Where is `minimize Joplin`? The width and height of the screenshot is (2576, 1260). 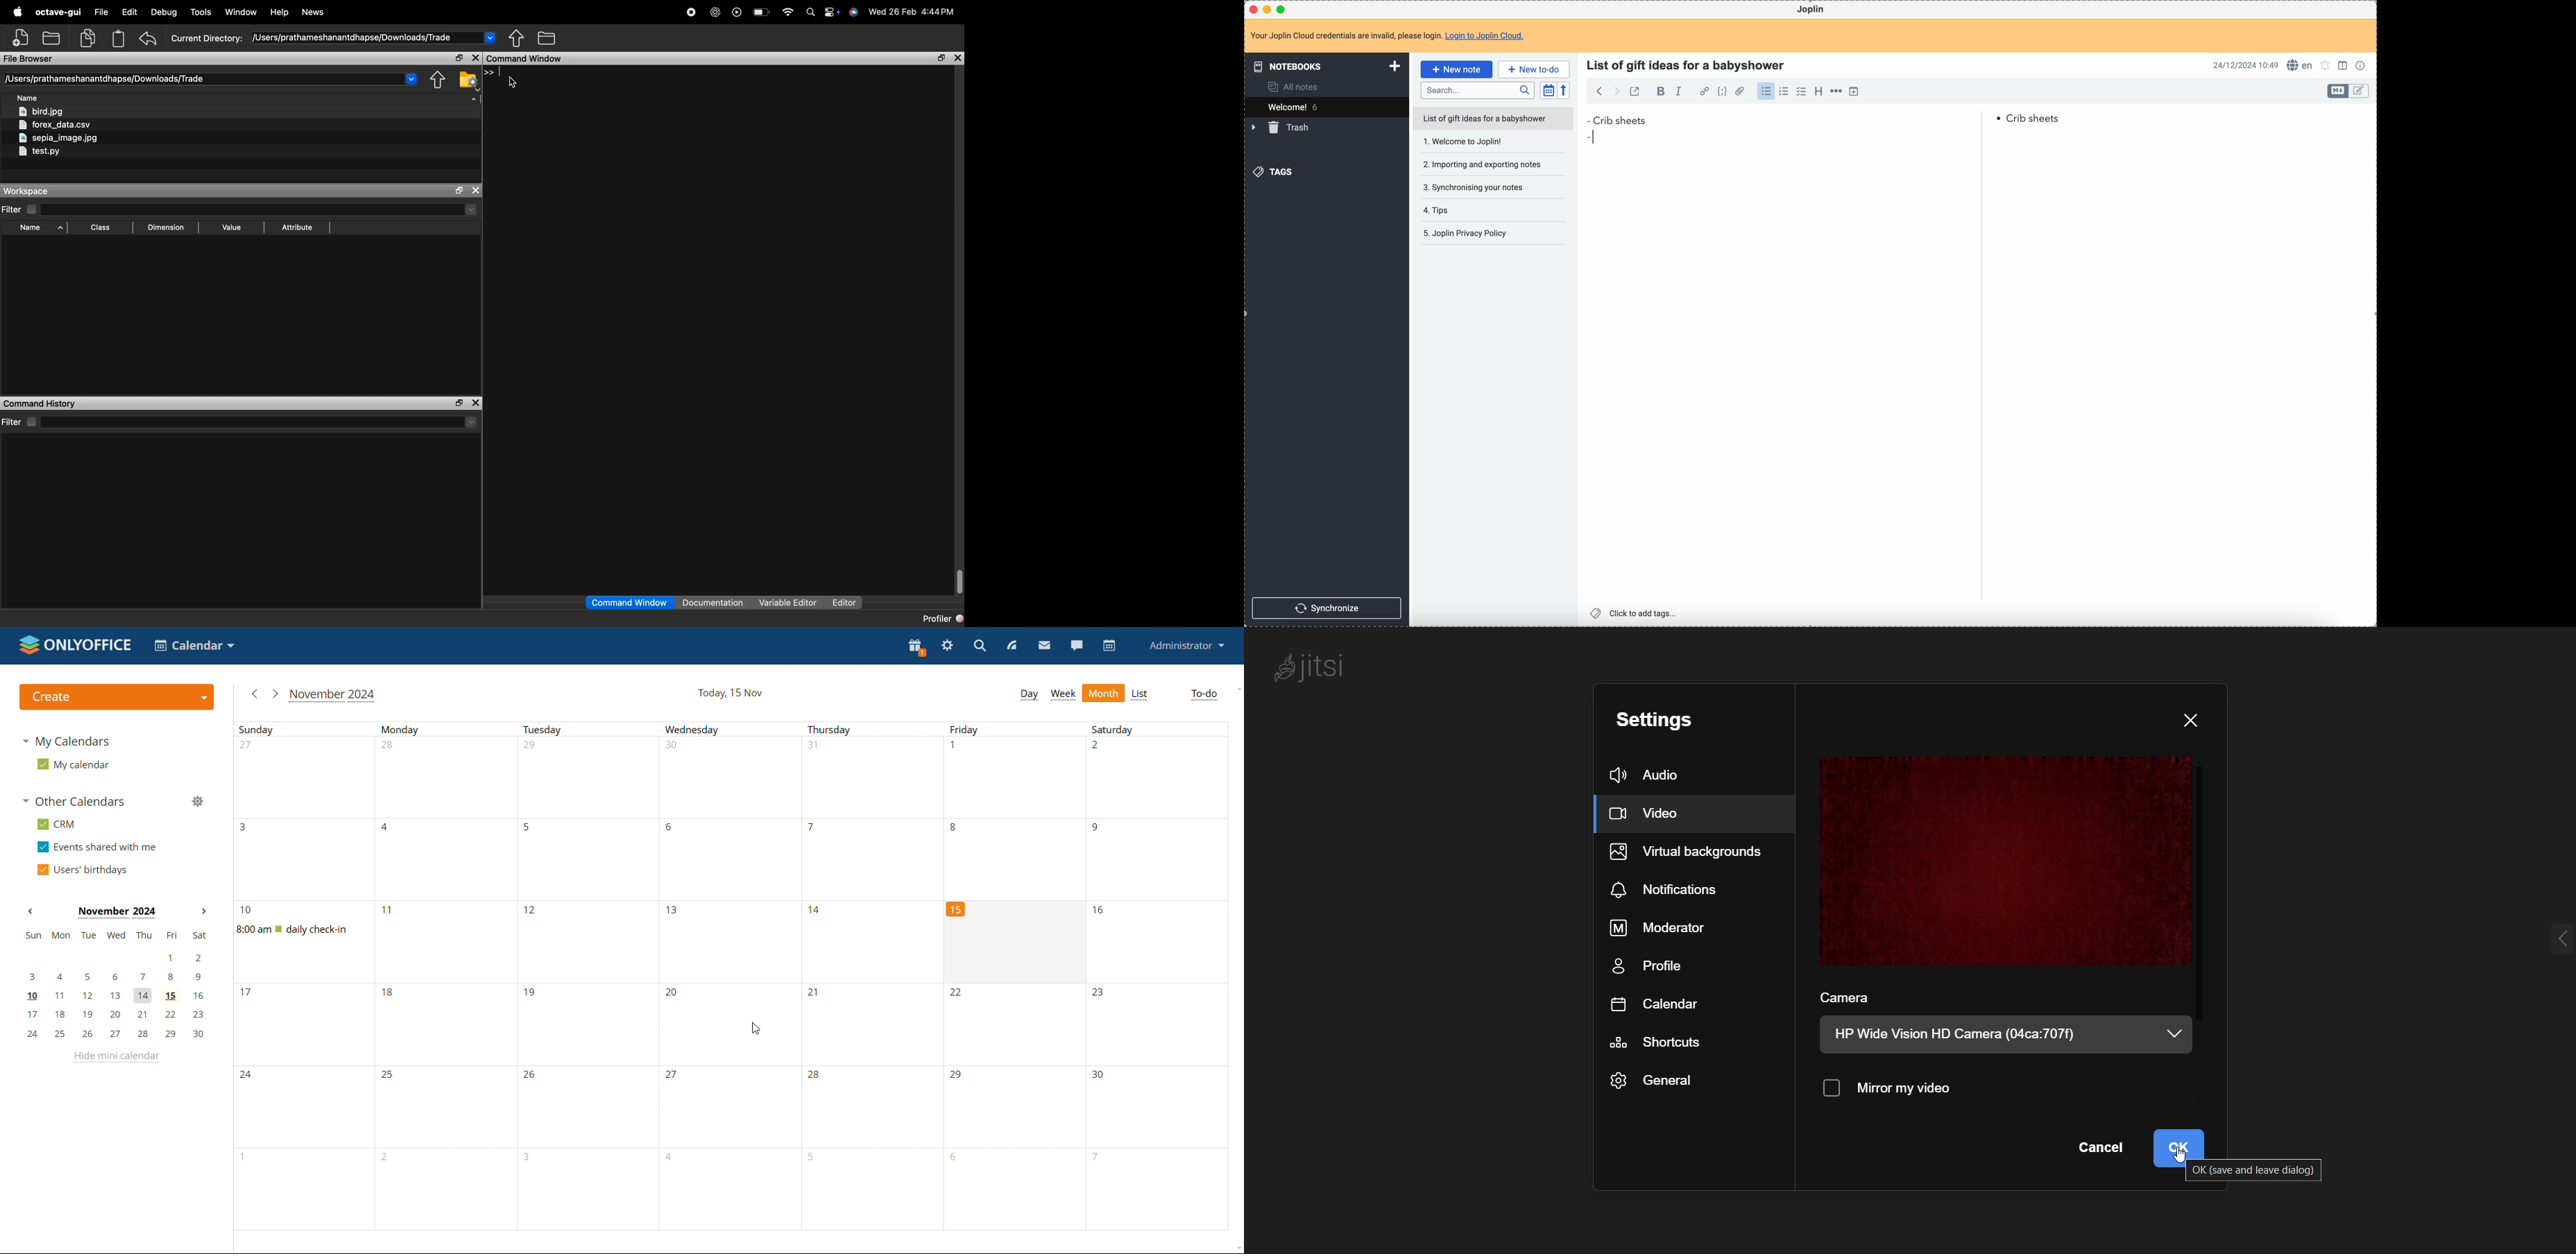
minimize Joplin is located at coordinates (1269, 9).